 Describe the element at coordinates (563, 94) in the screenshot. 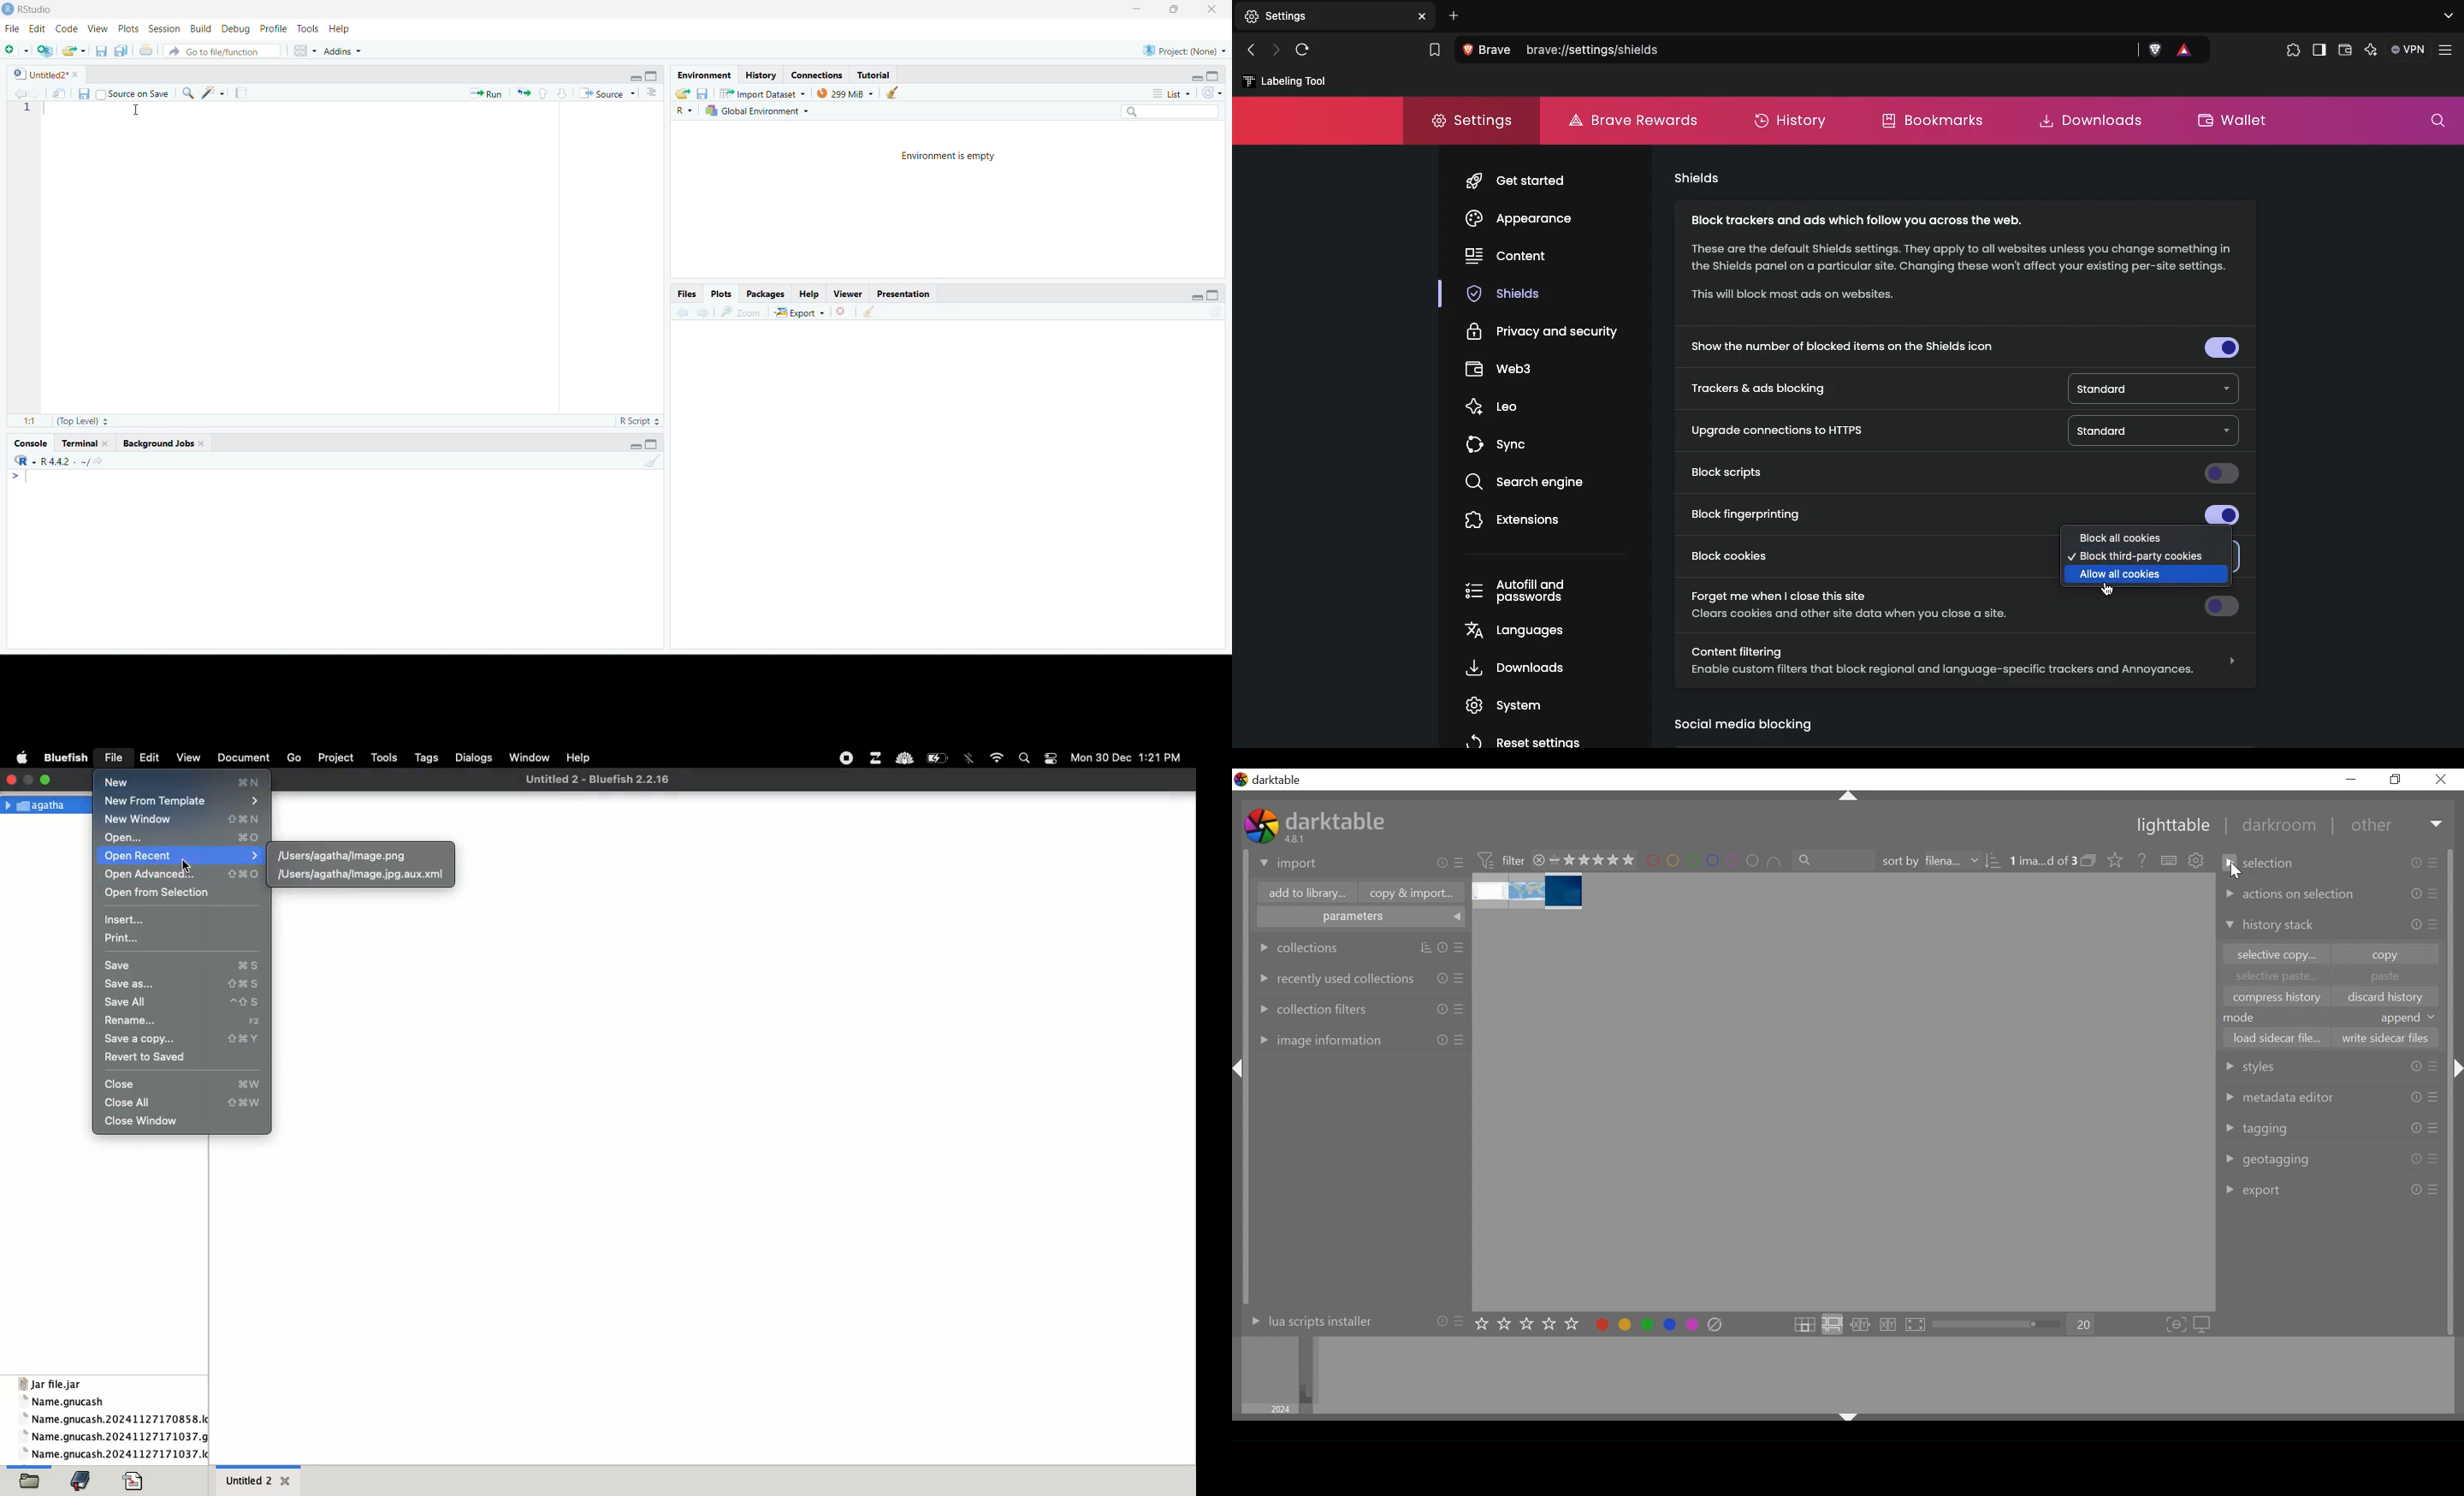

I see `go to next section/chunk` at that location.